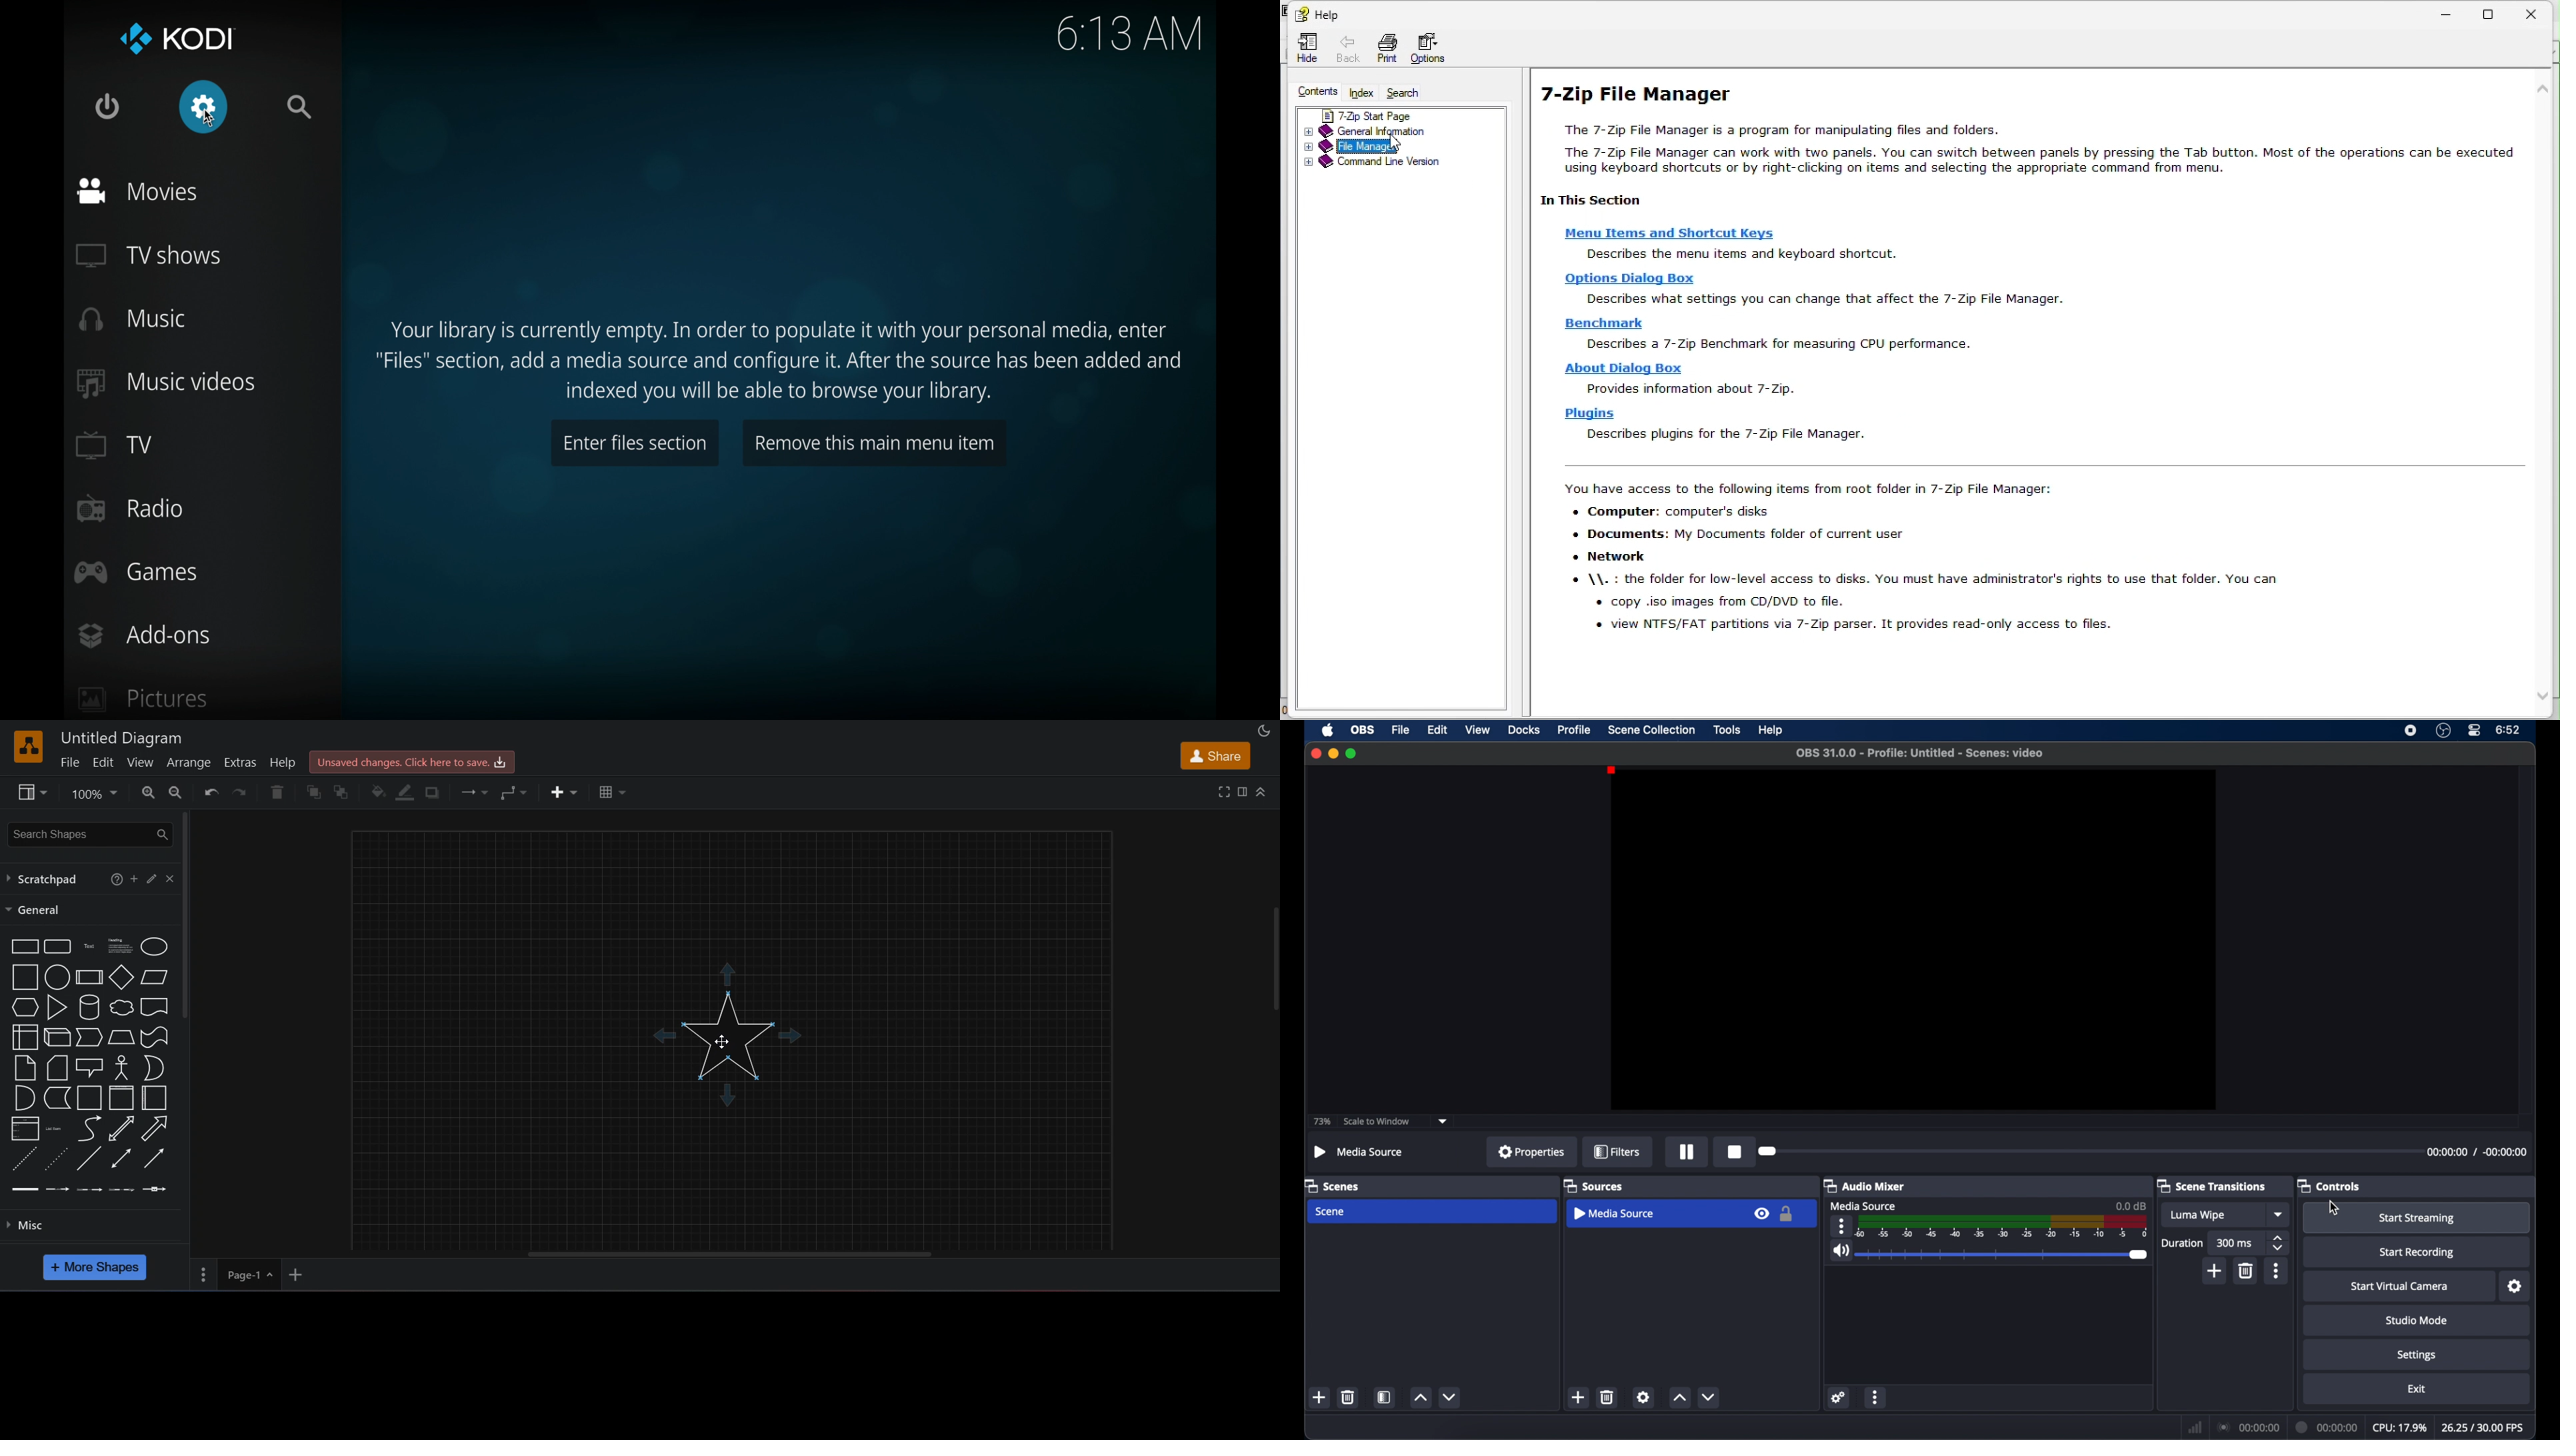 This screenshot has width=2576, height=1456. I want to click on obs, so click(1363, 730).